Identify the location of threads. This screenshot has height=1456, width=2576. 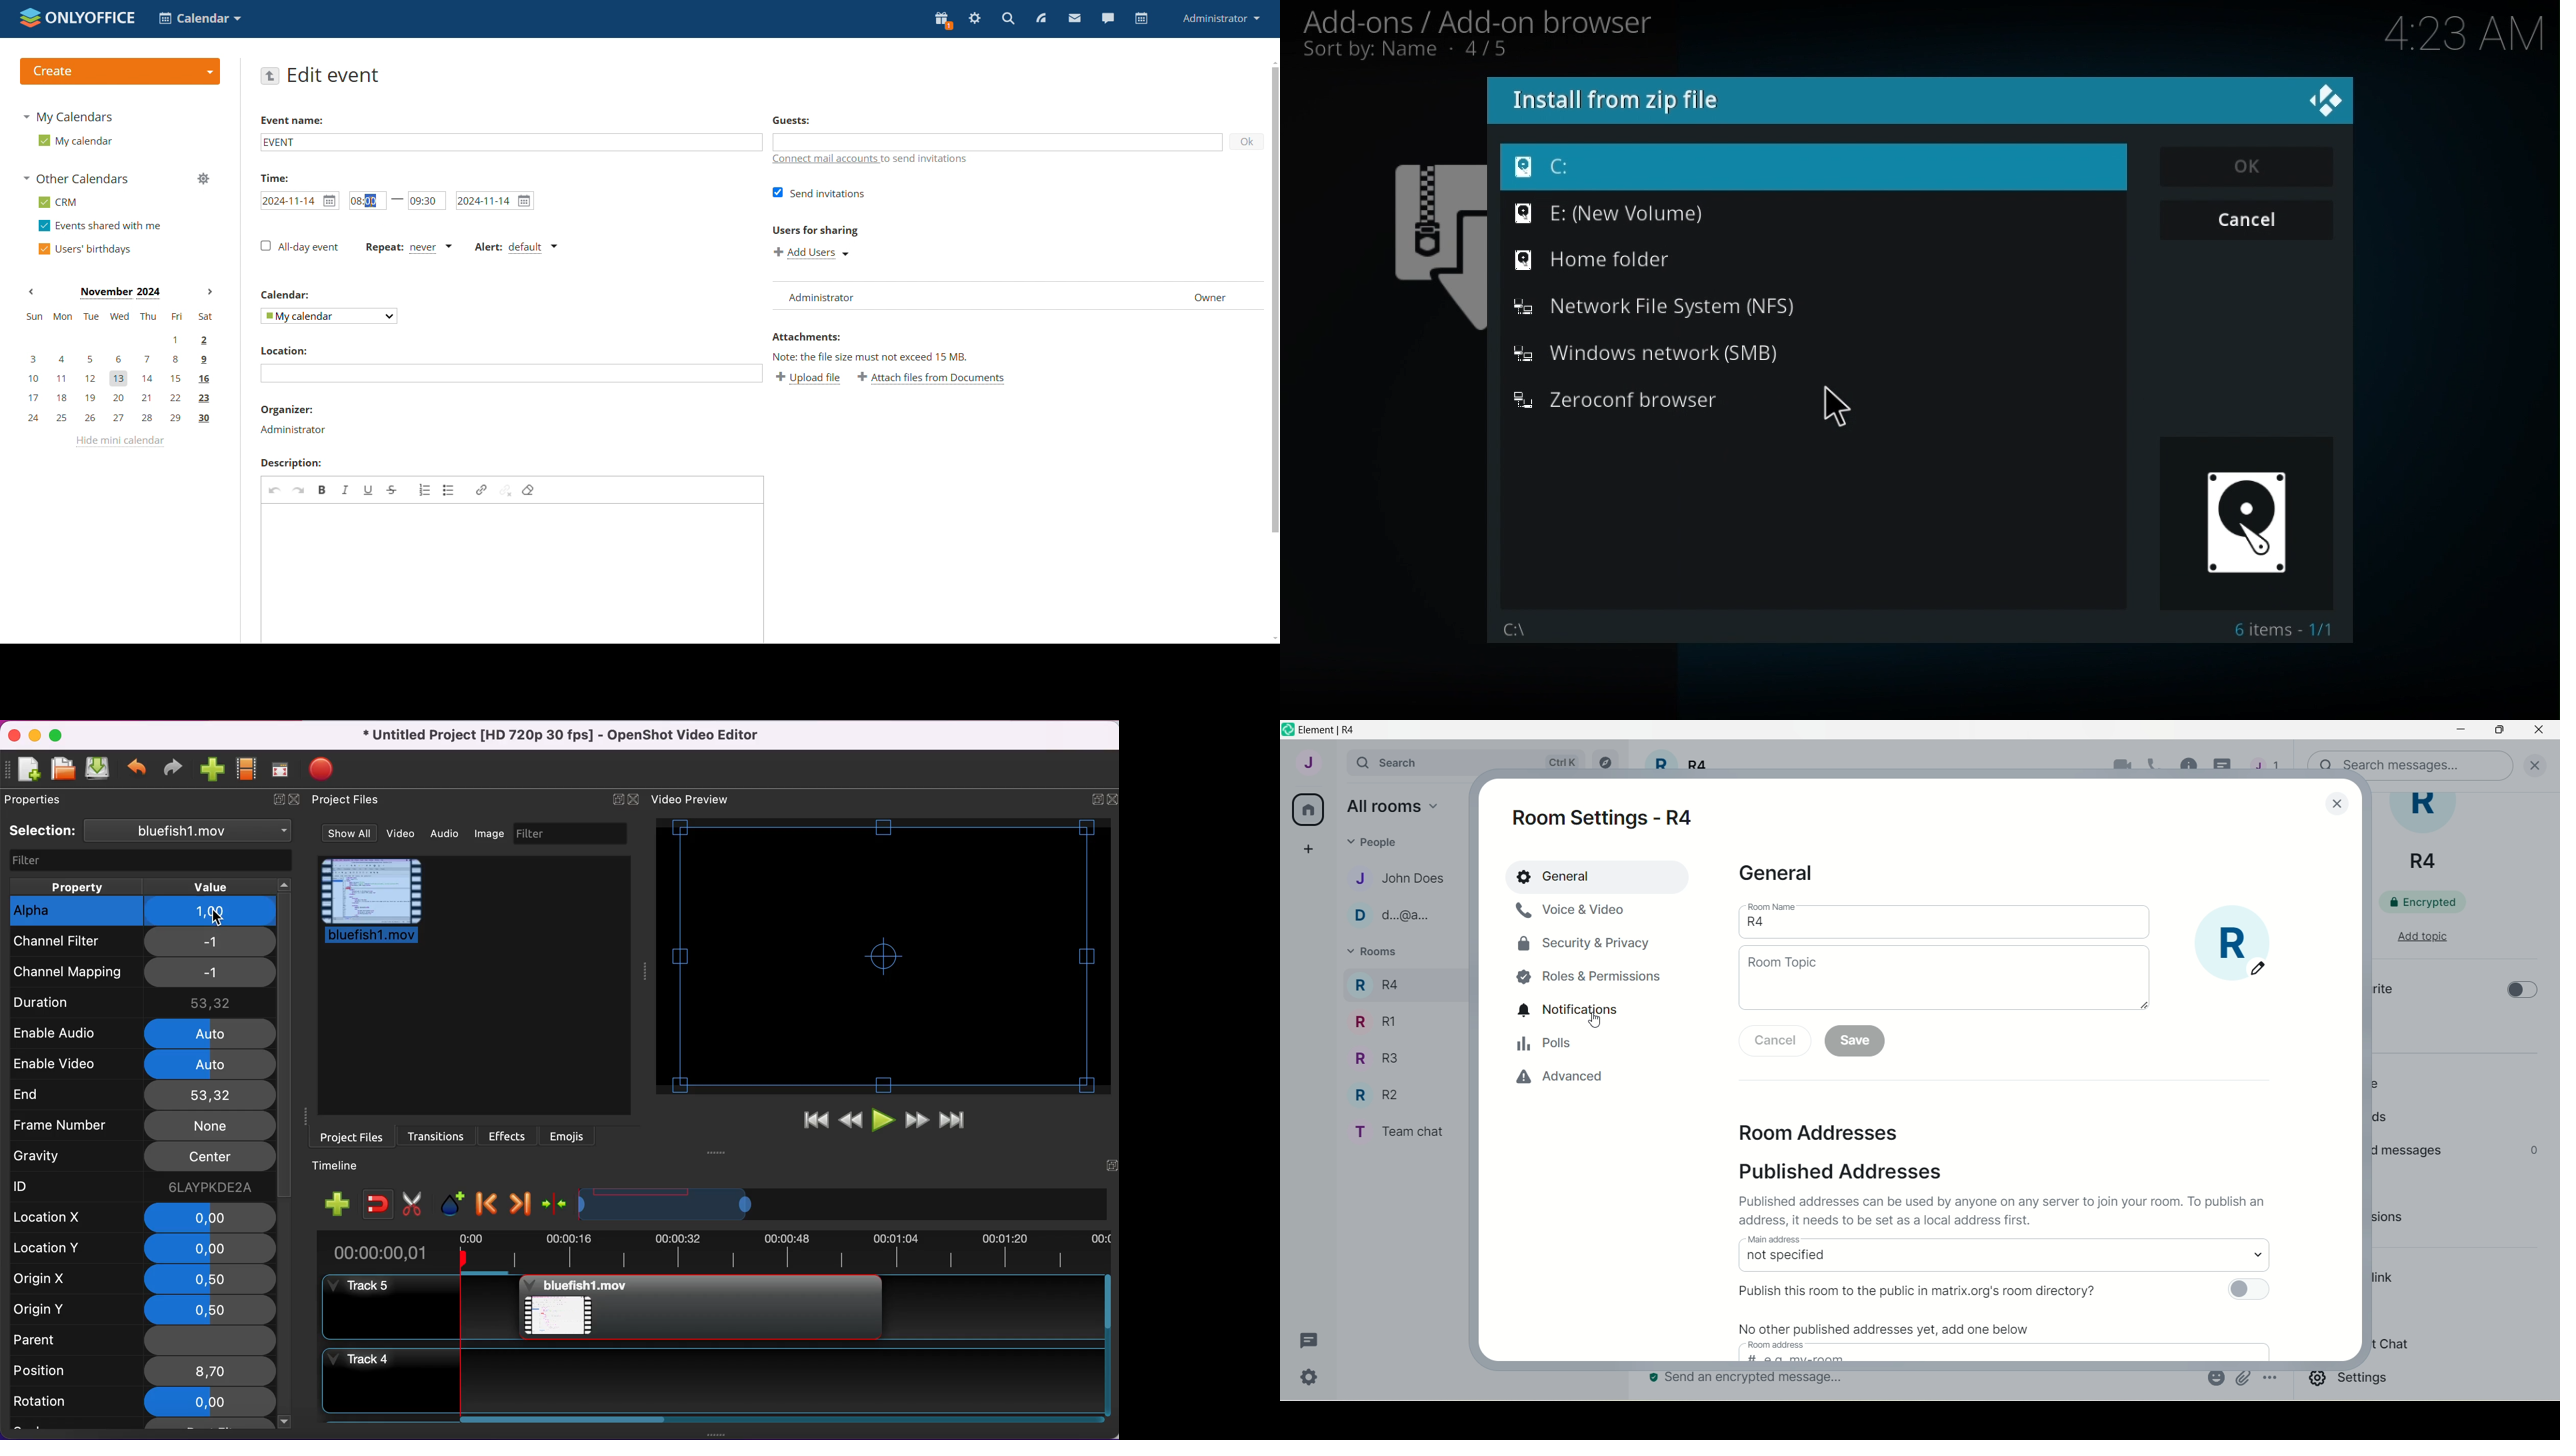
(1310, 1340).